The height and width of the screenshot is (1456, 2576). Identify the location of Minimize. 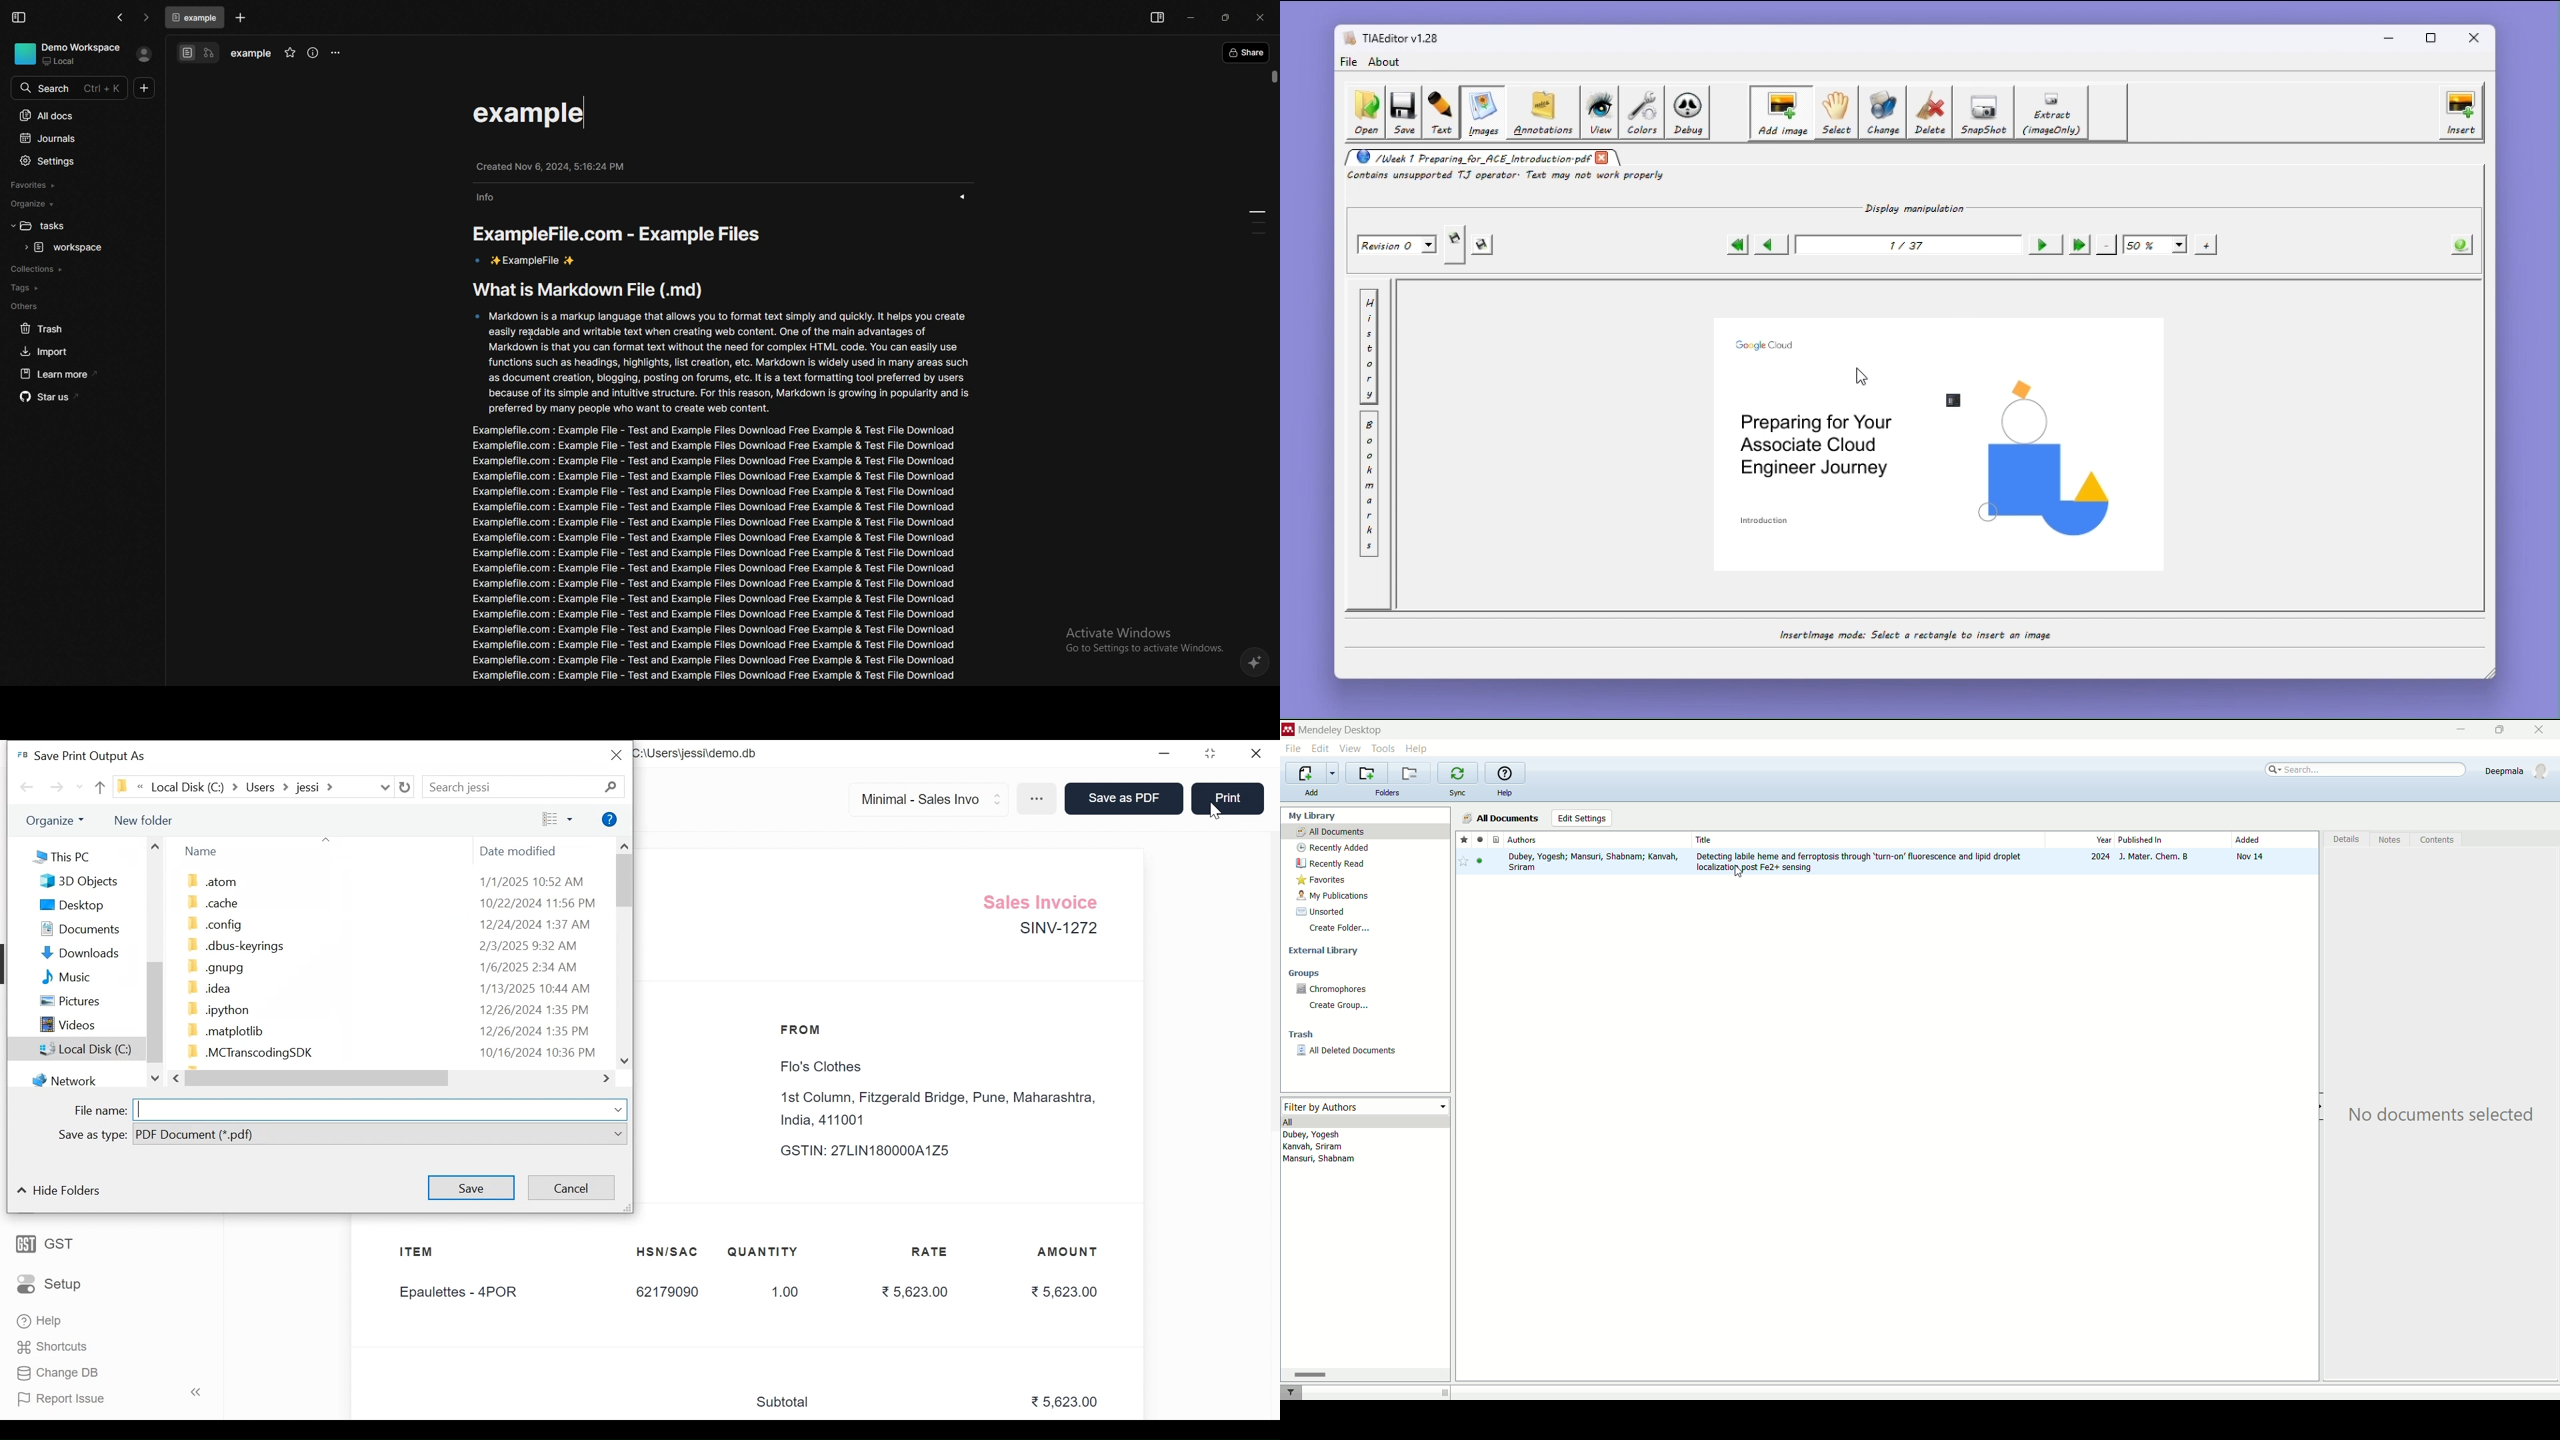
(1165, 754).